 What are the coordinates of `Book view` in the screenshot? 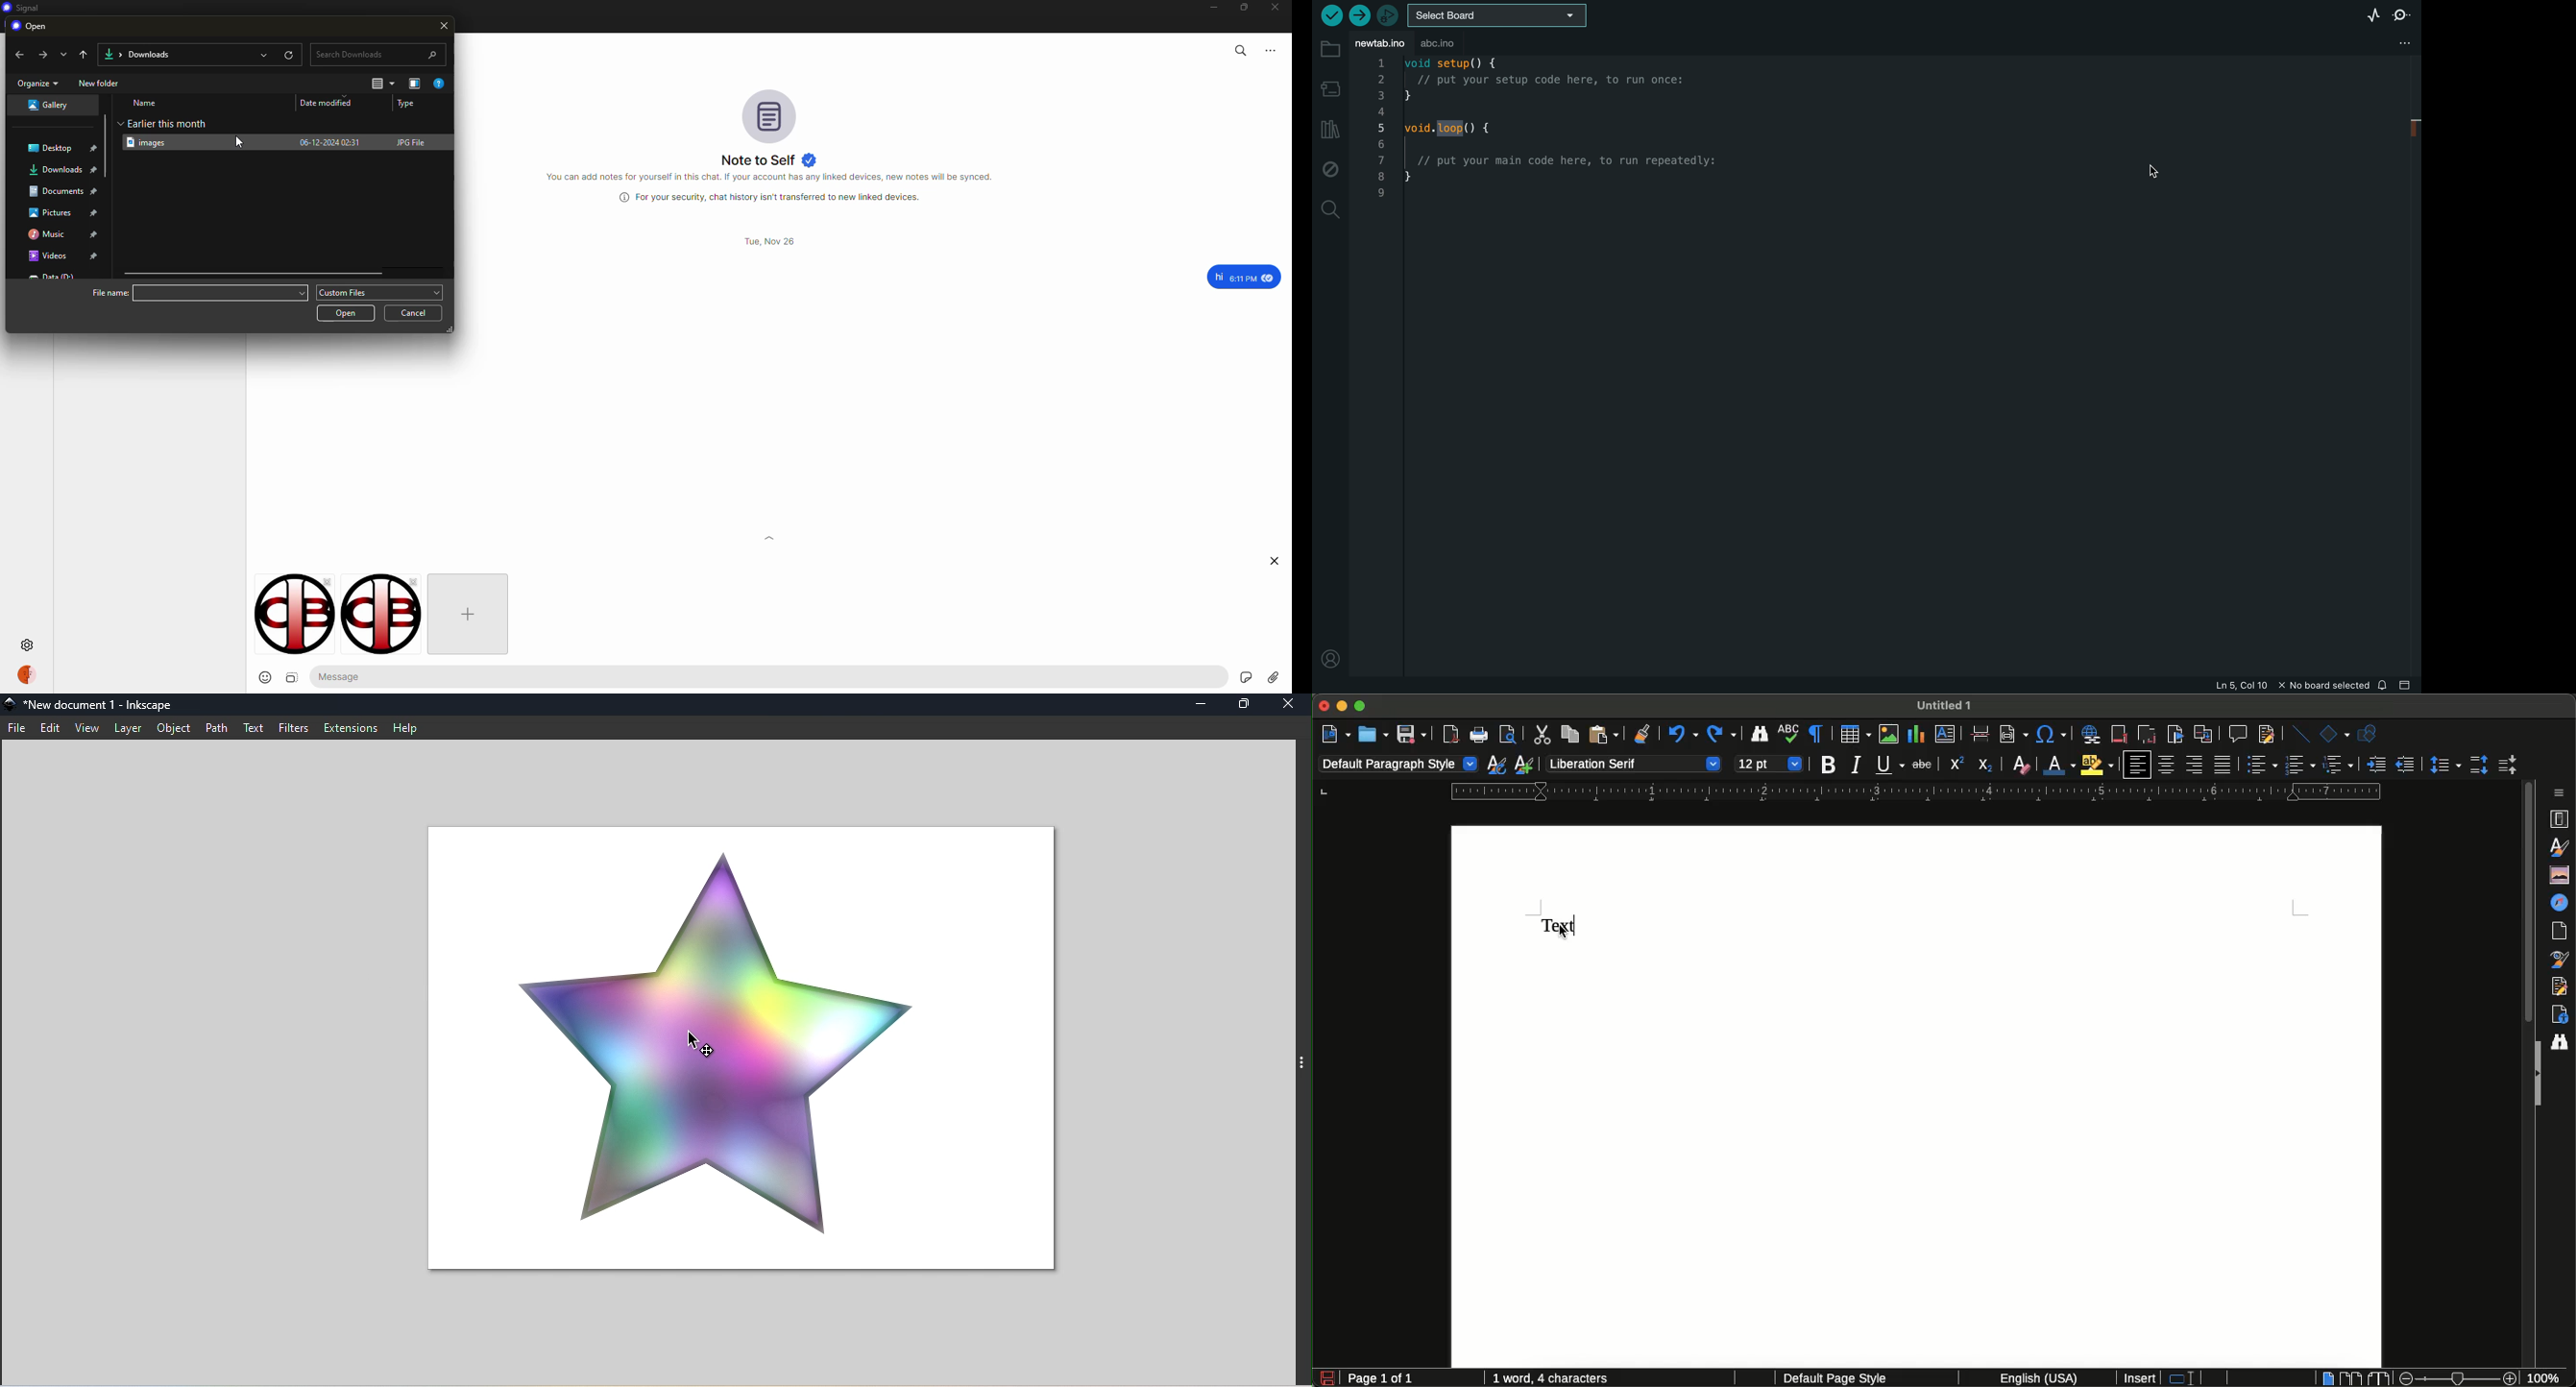 It's located at (2377, 1378).